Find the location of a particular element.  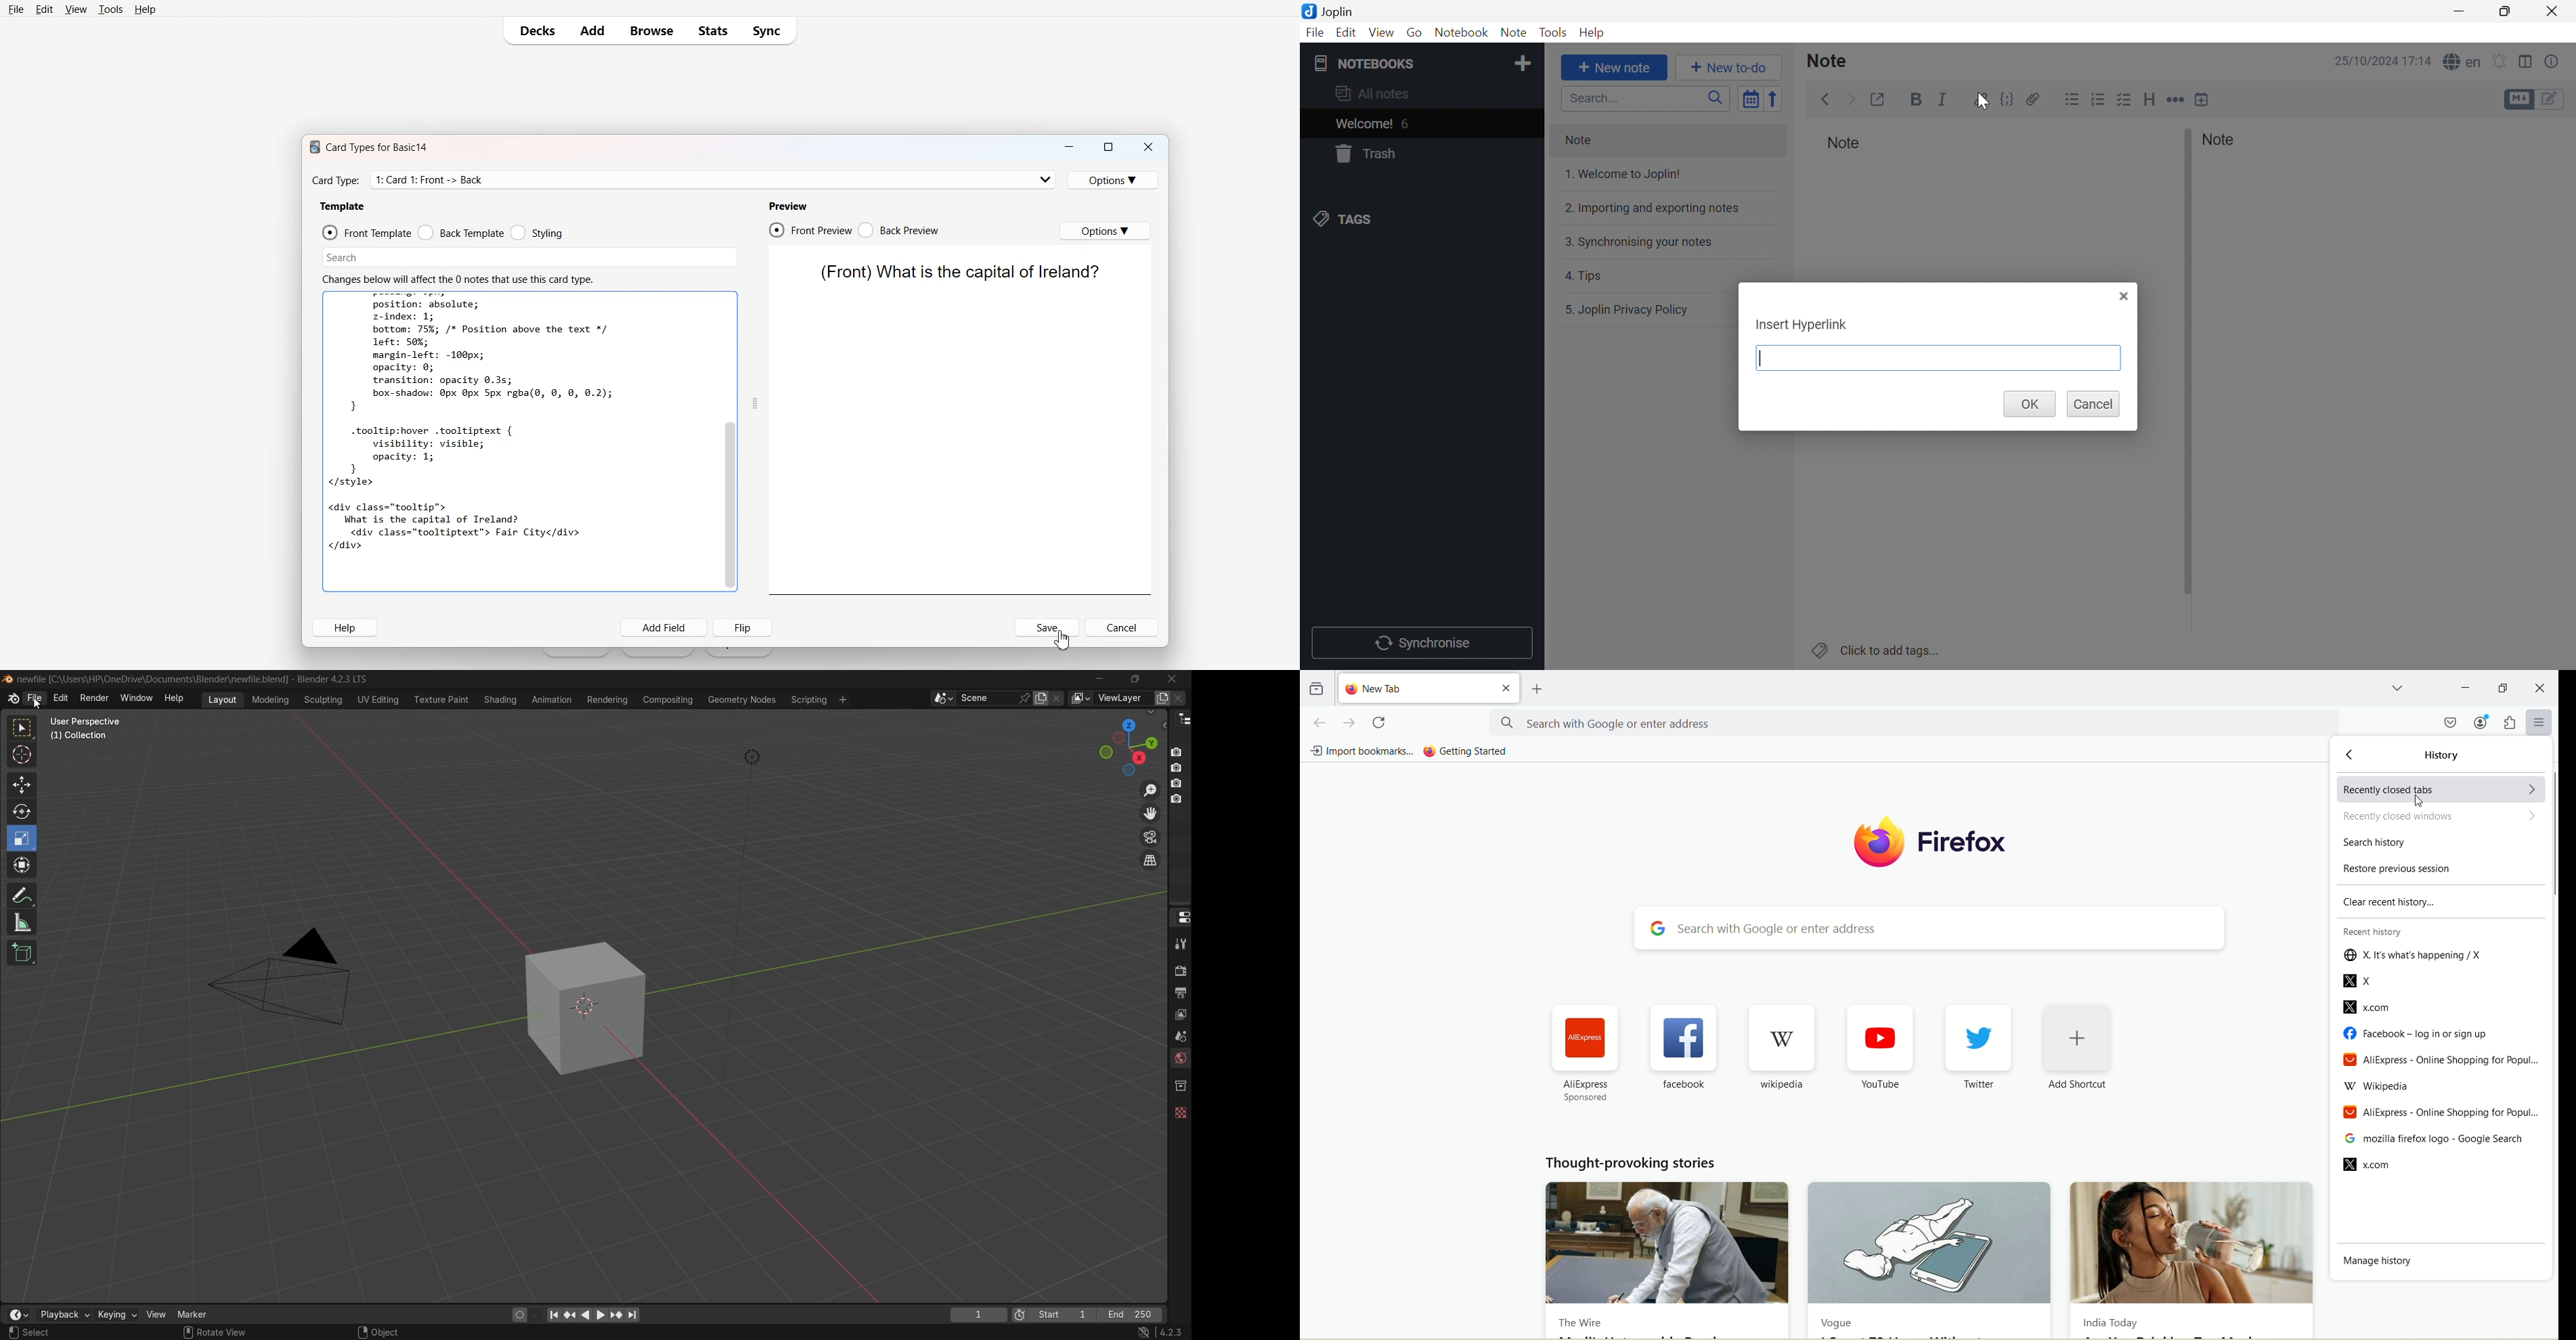

Heading is located at coordinates (2150, 100).